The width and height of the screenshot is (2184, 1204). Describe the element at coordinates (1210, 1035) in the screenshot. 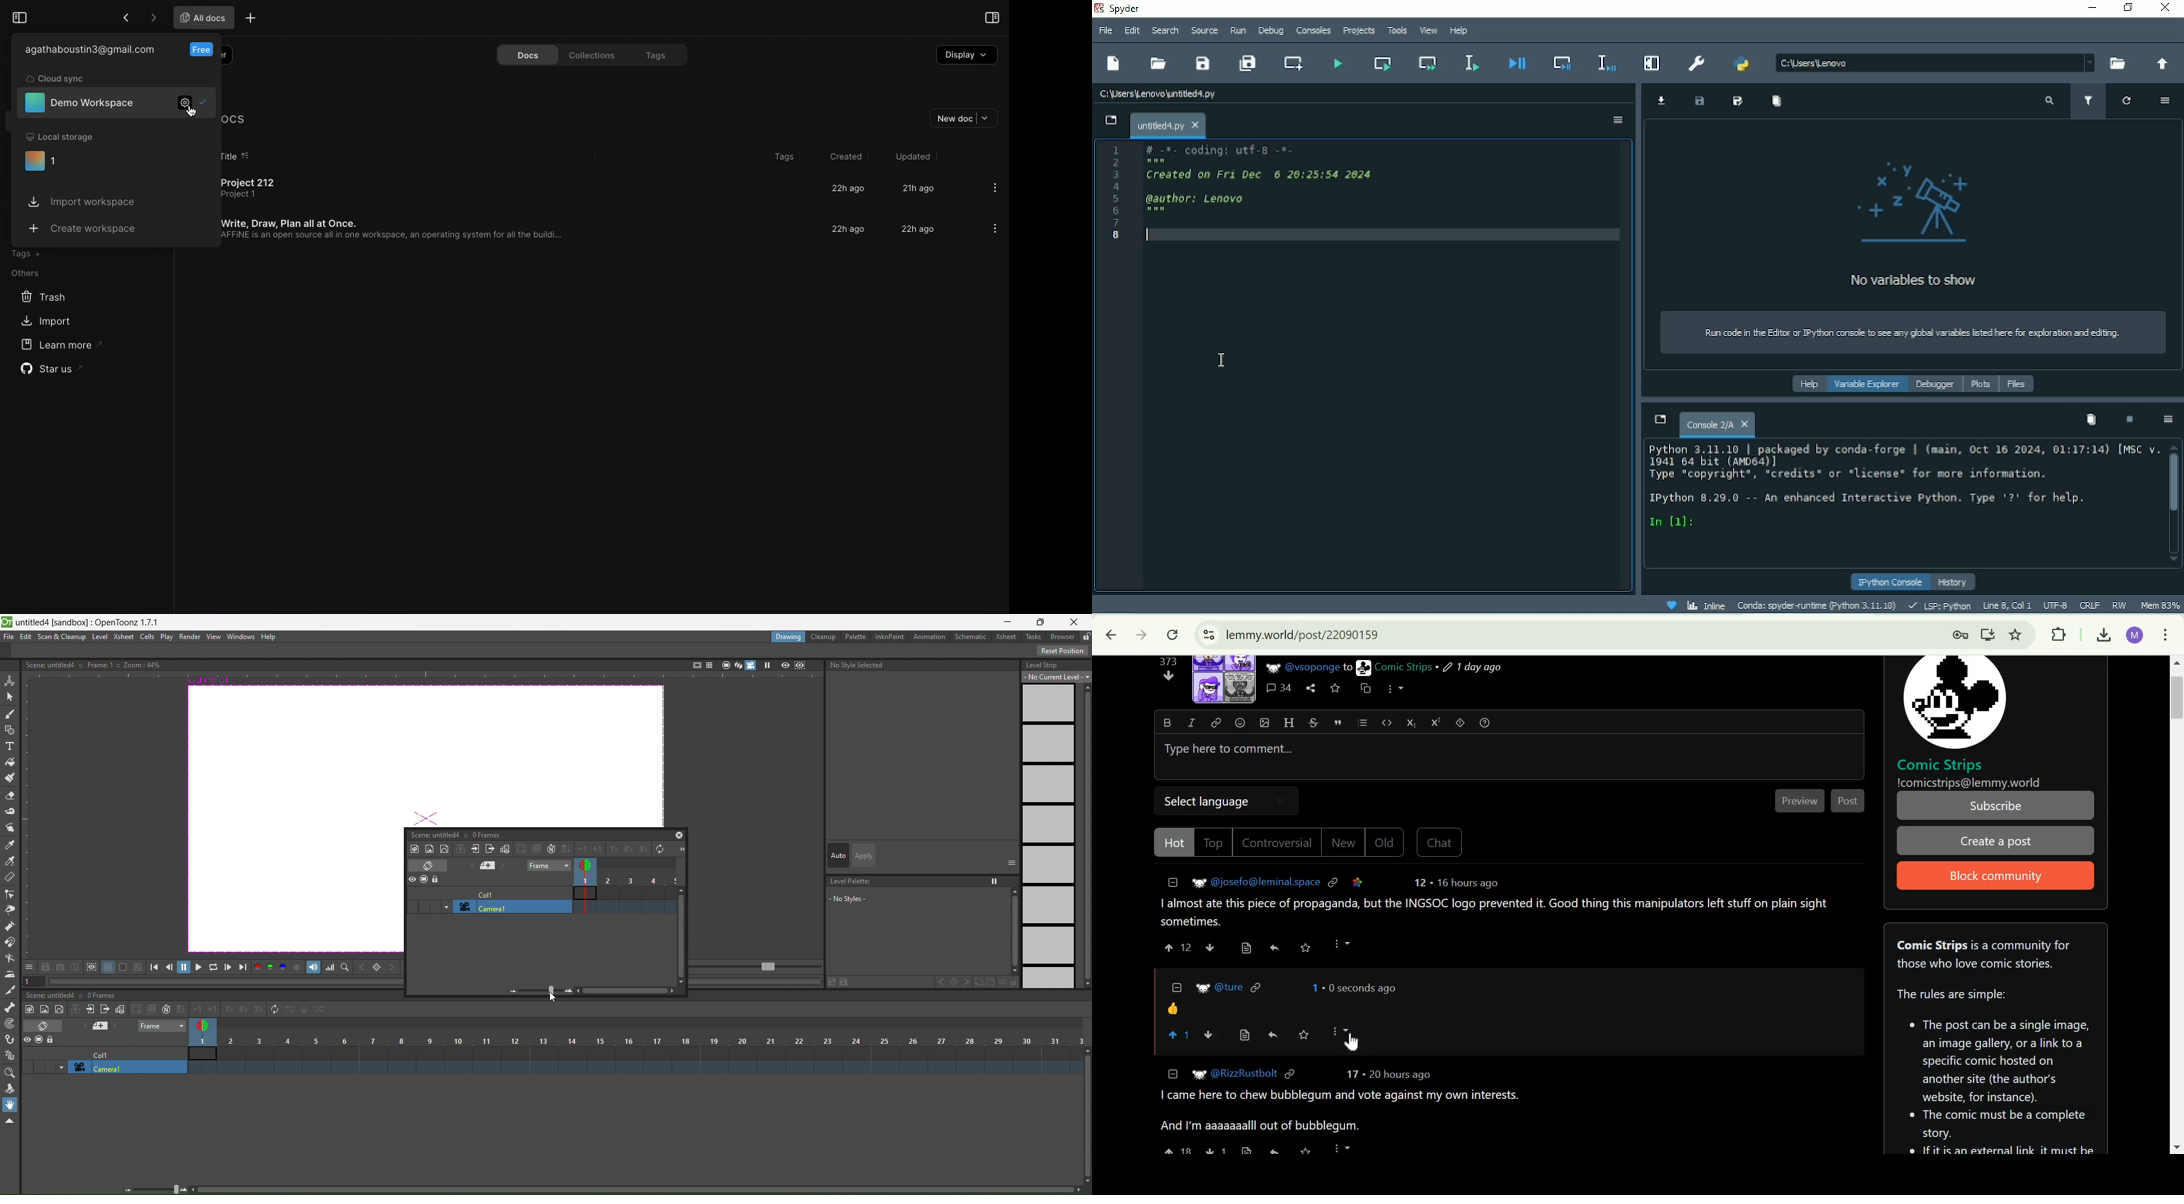

I see `downvote` at that location.